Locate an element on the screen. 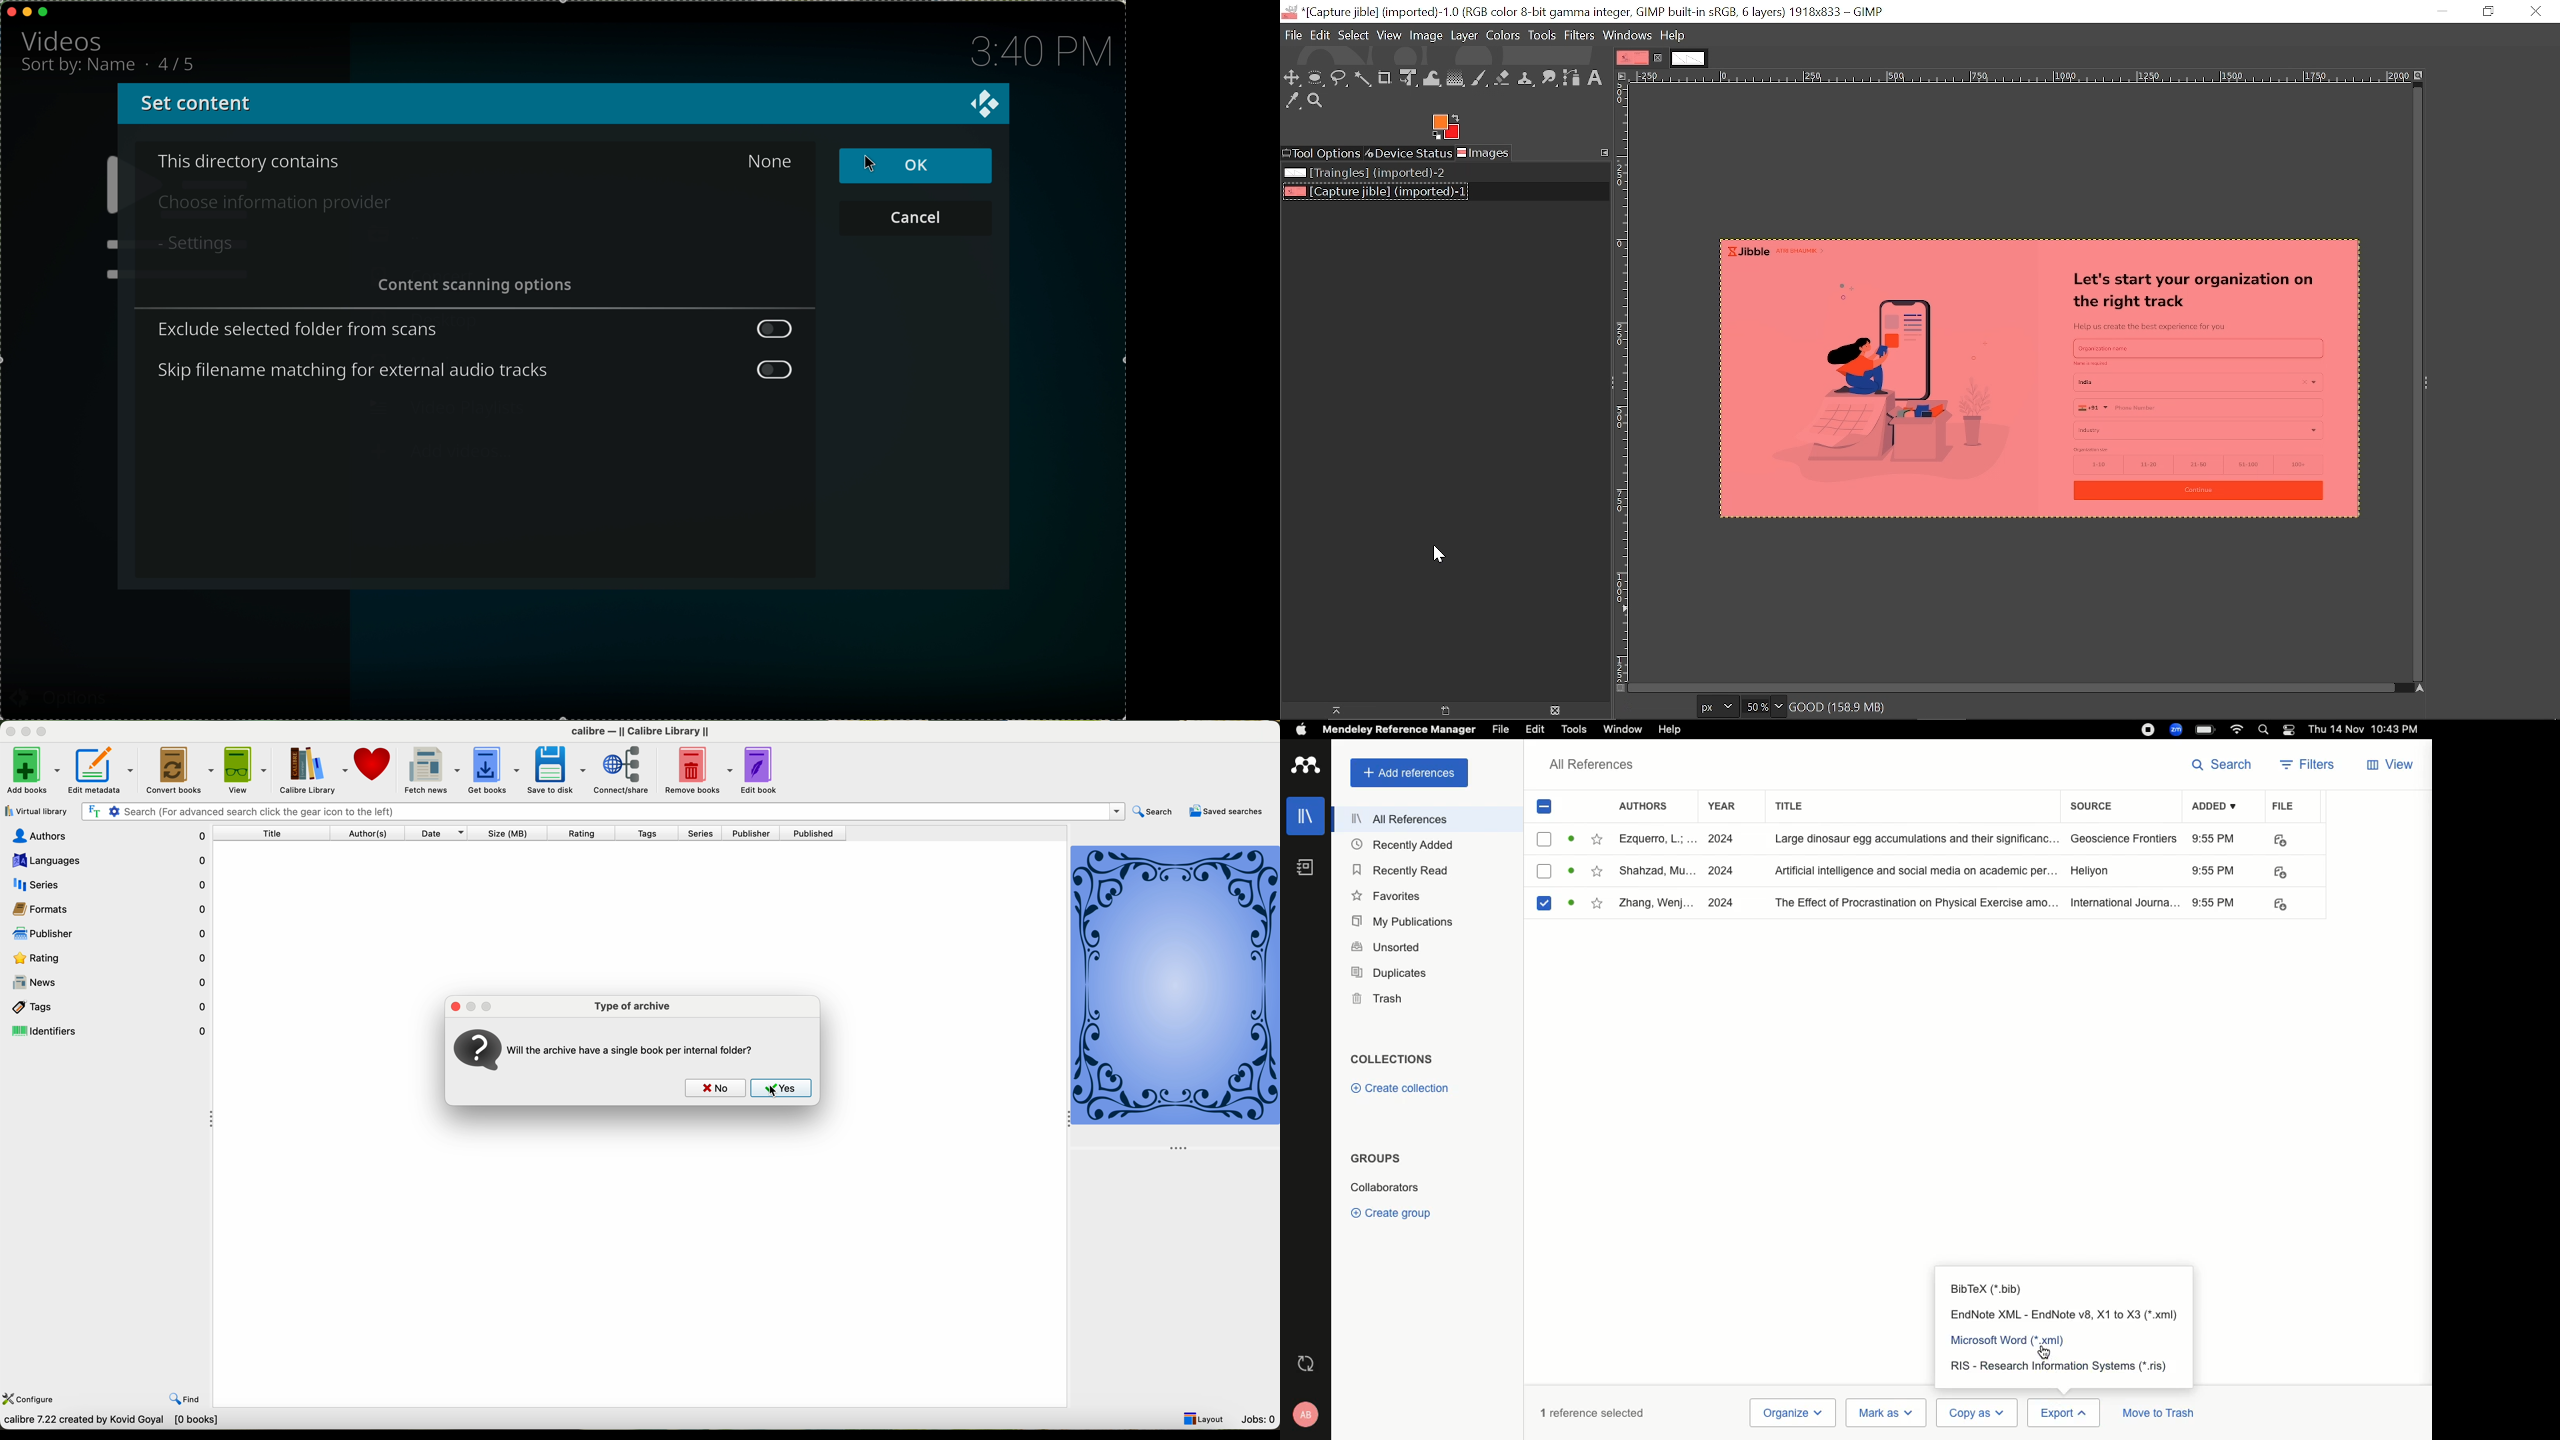  saved searches is located at coordinates (1226, 812).